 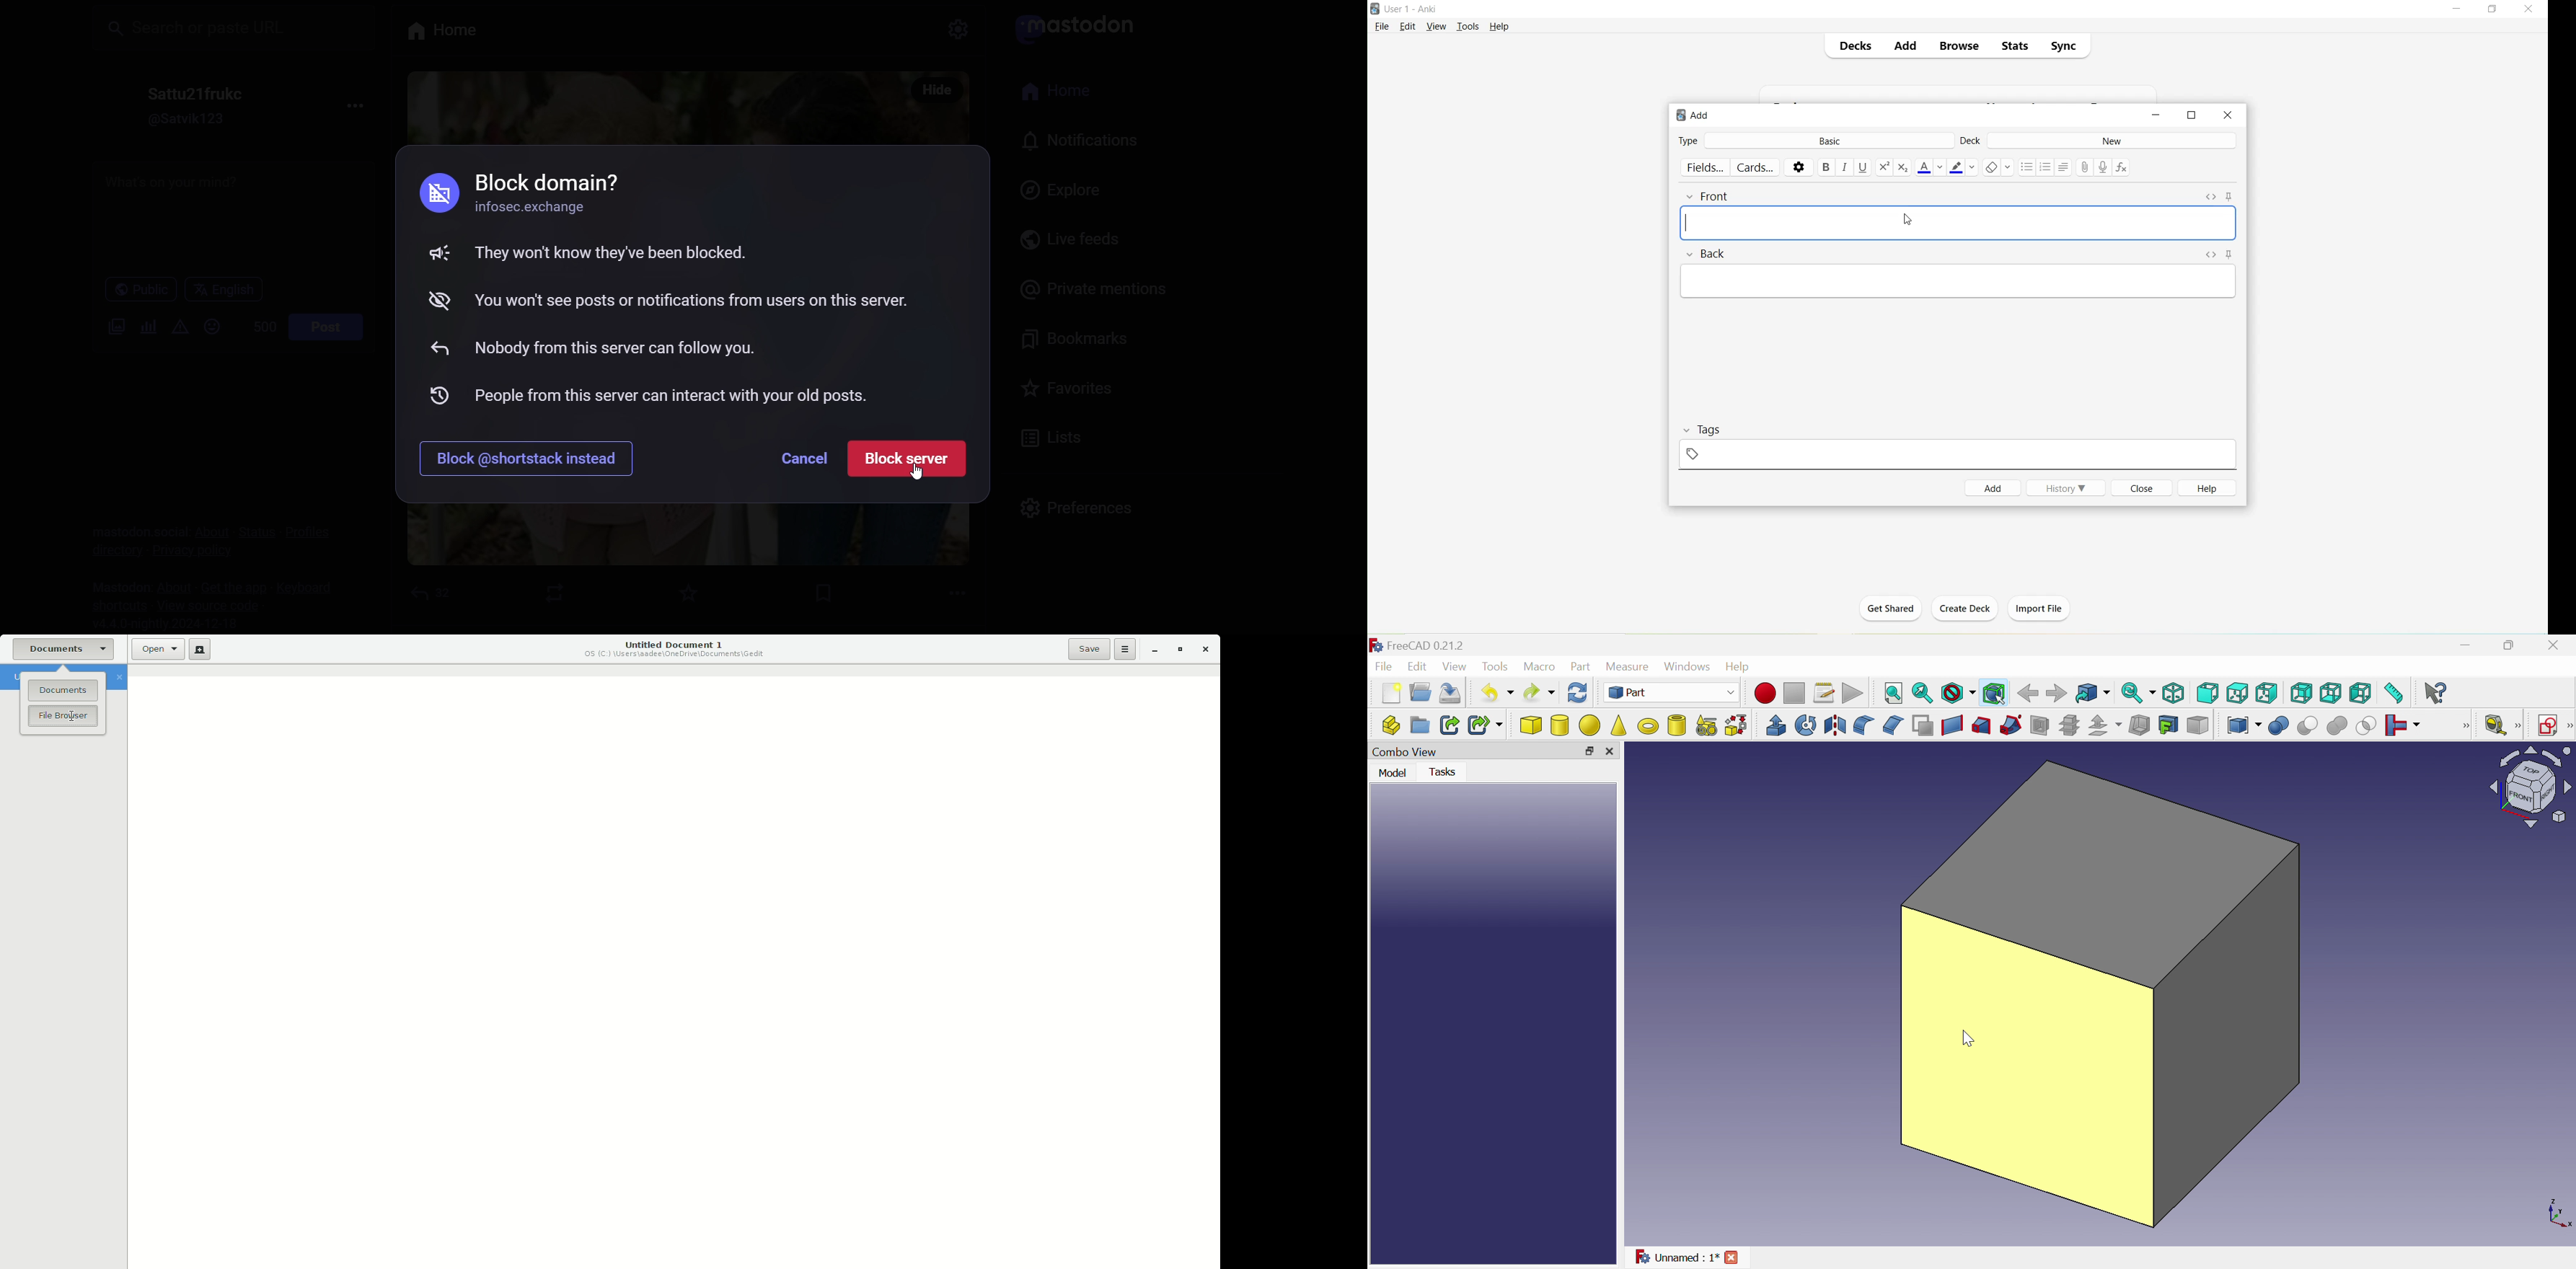 I want to click on Collapse, so click(x=1688, y=430).